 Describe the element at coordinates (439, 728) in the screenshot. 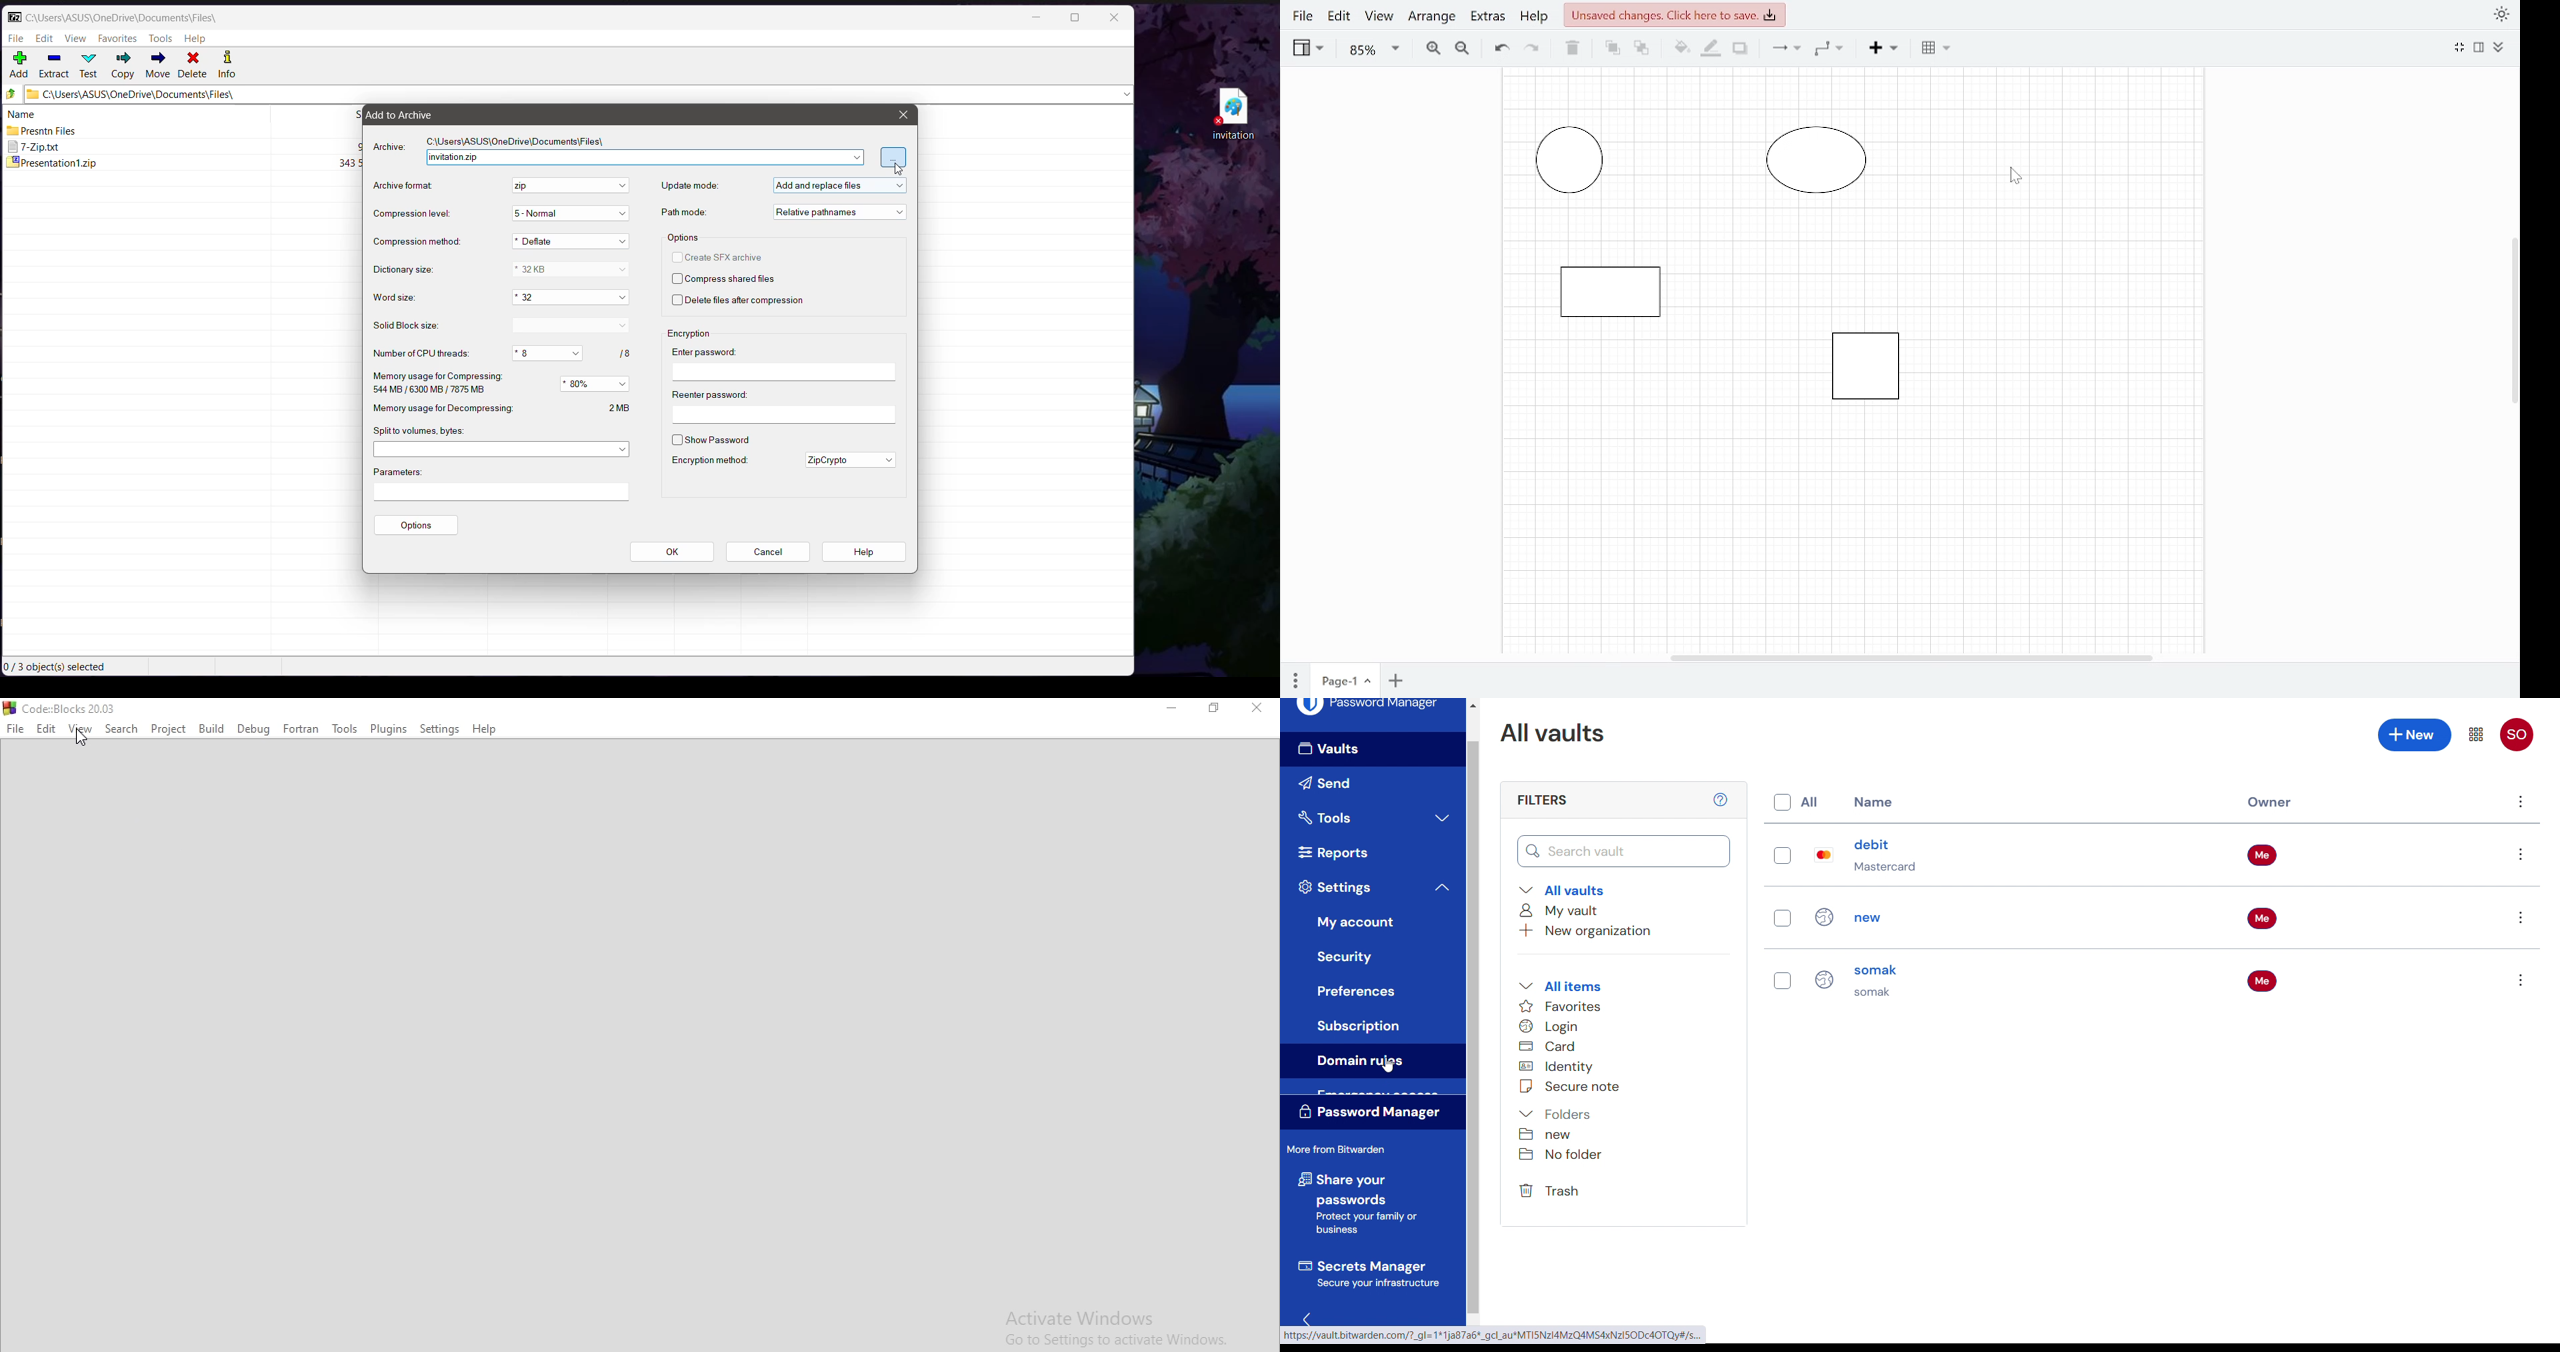

I see `Settings ` at that location.